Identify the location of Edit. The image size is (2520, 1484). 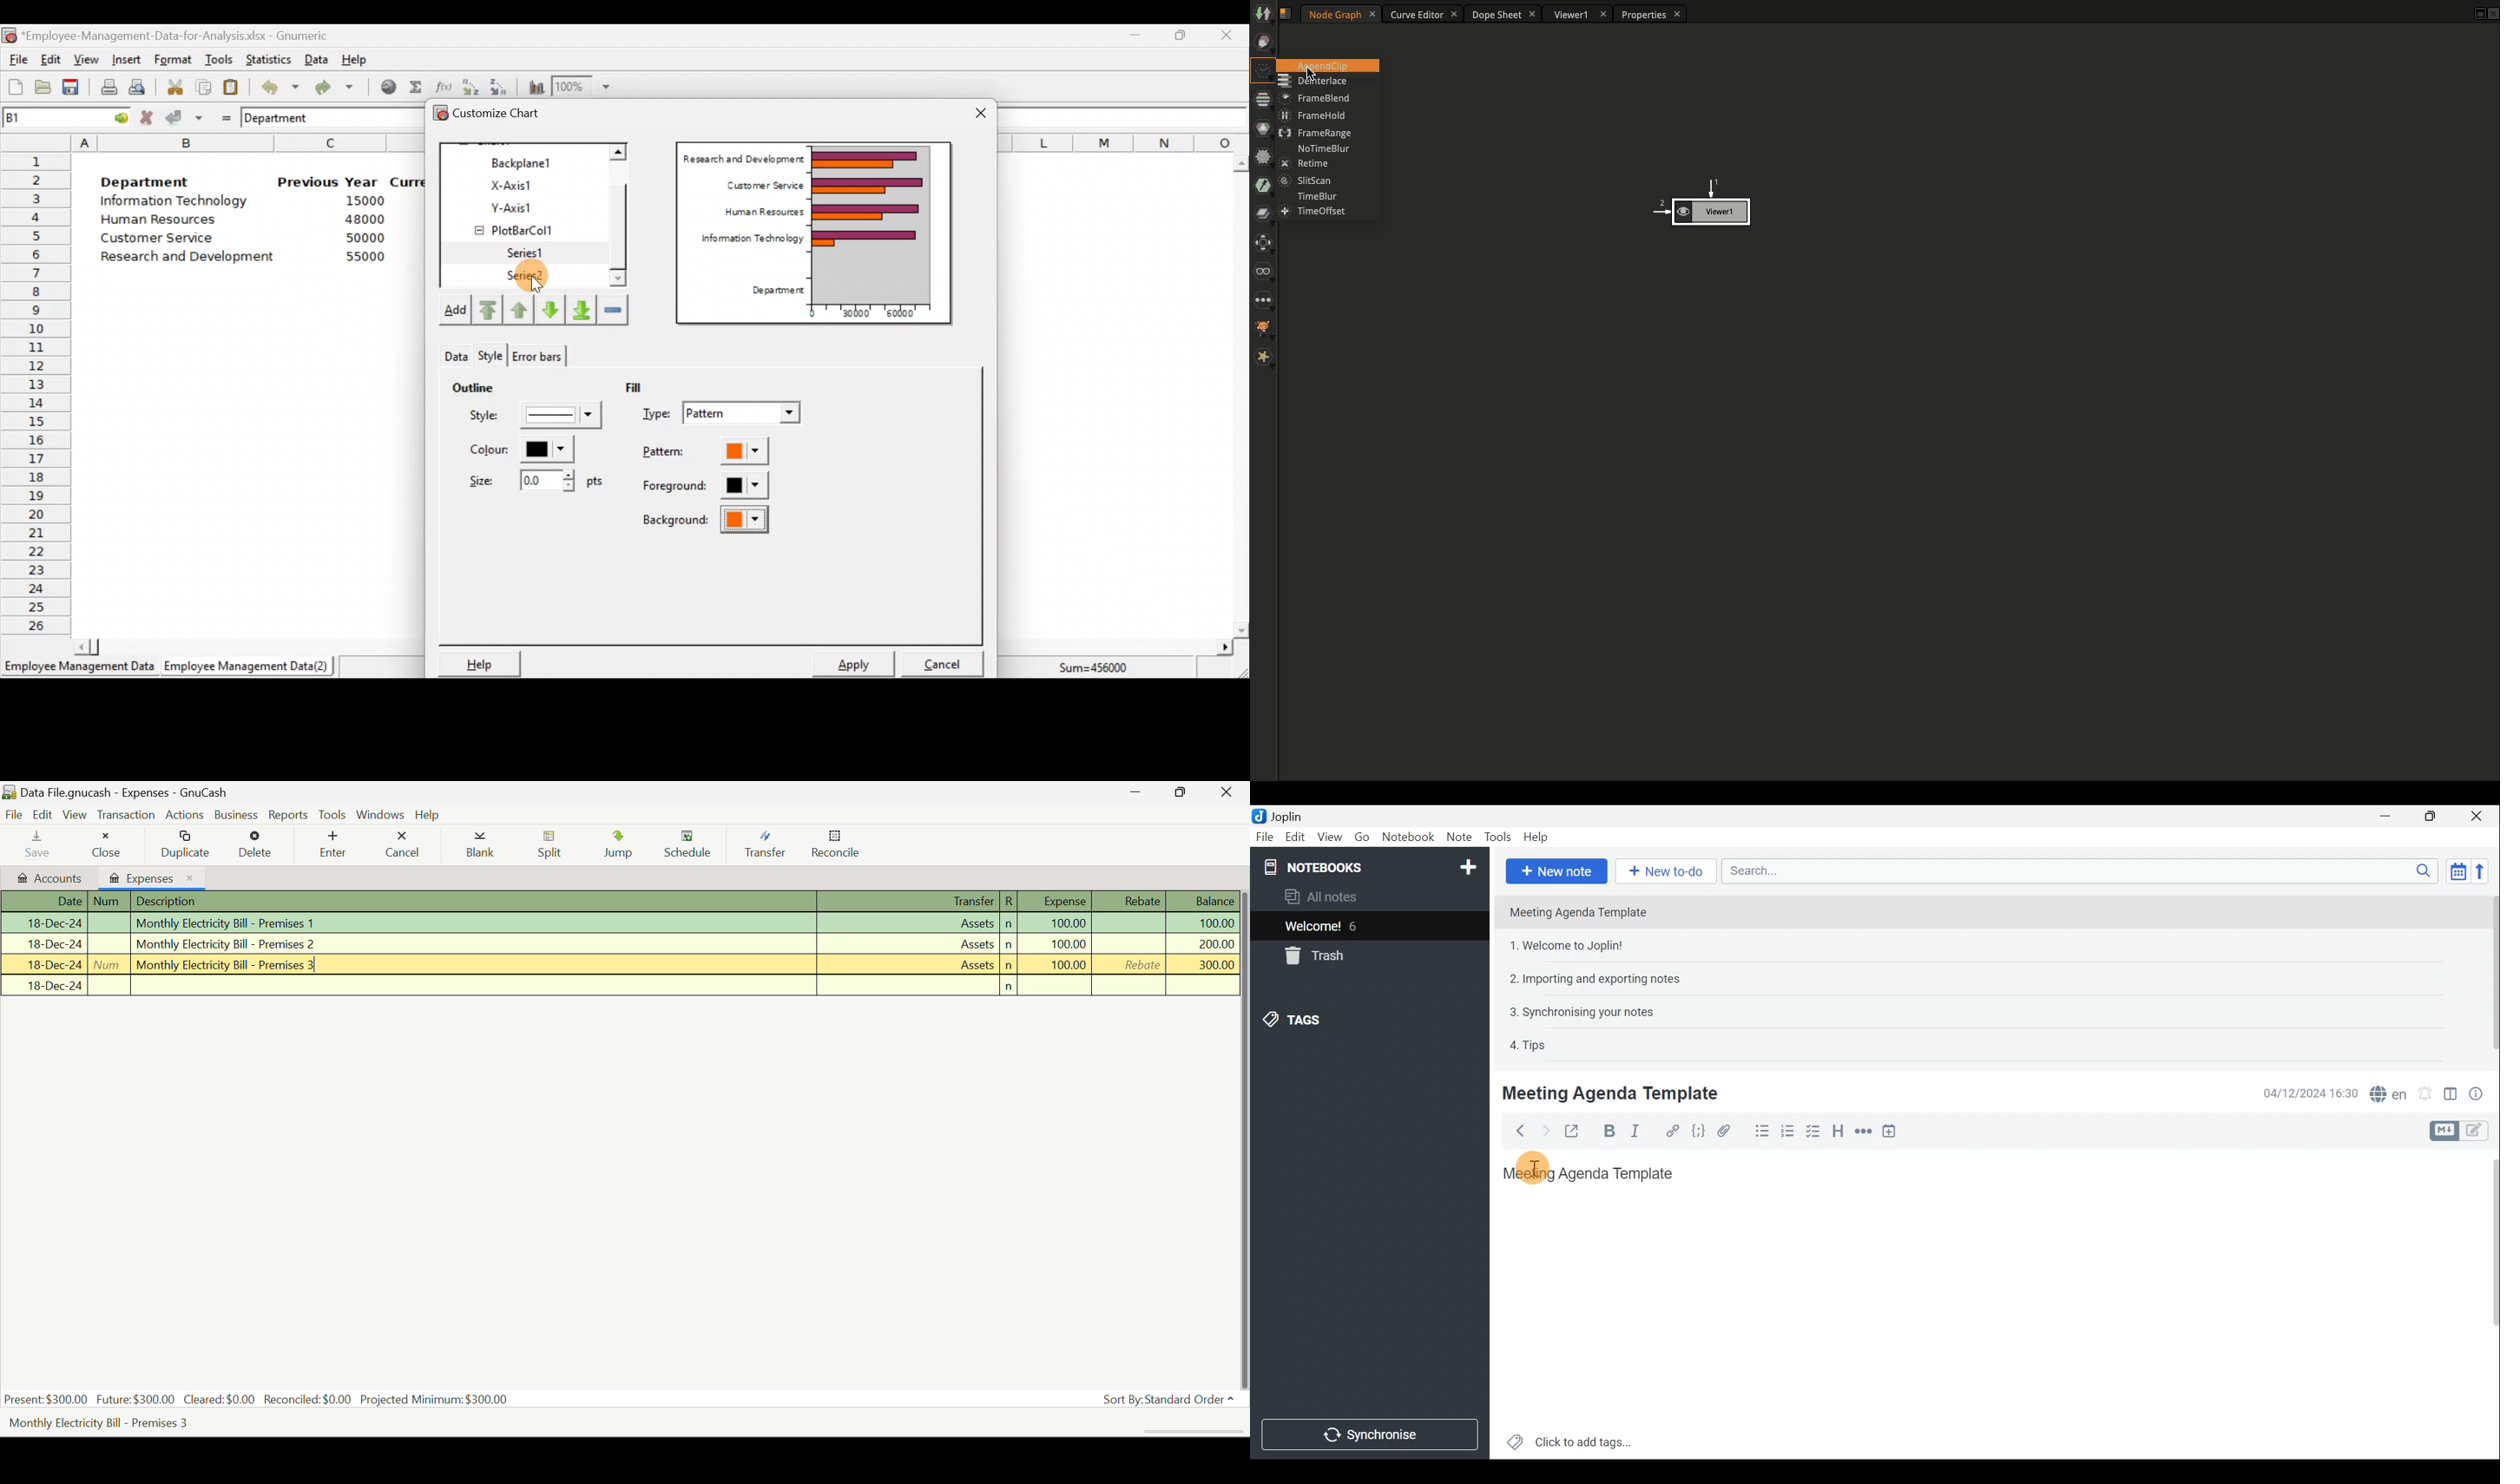
(1296, 838).